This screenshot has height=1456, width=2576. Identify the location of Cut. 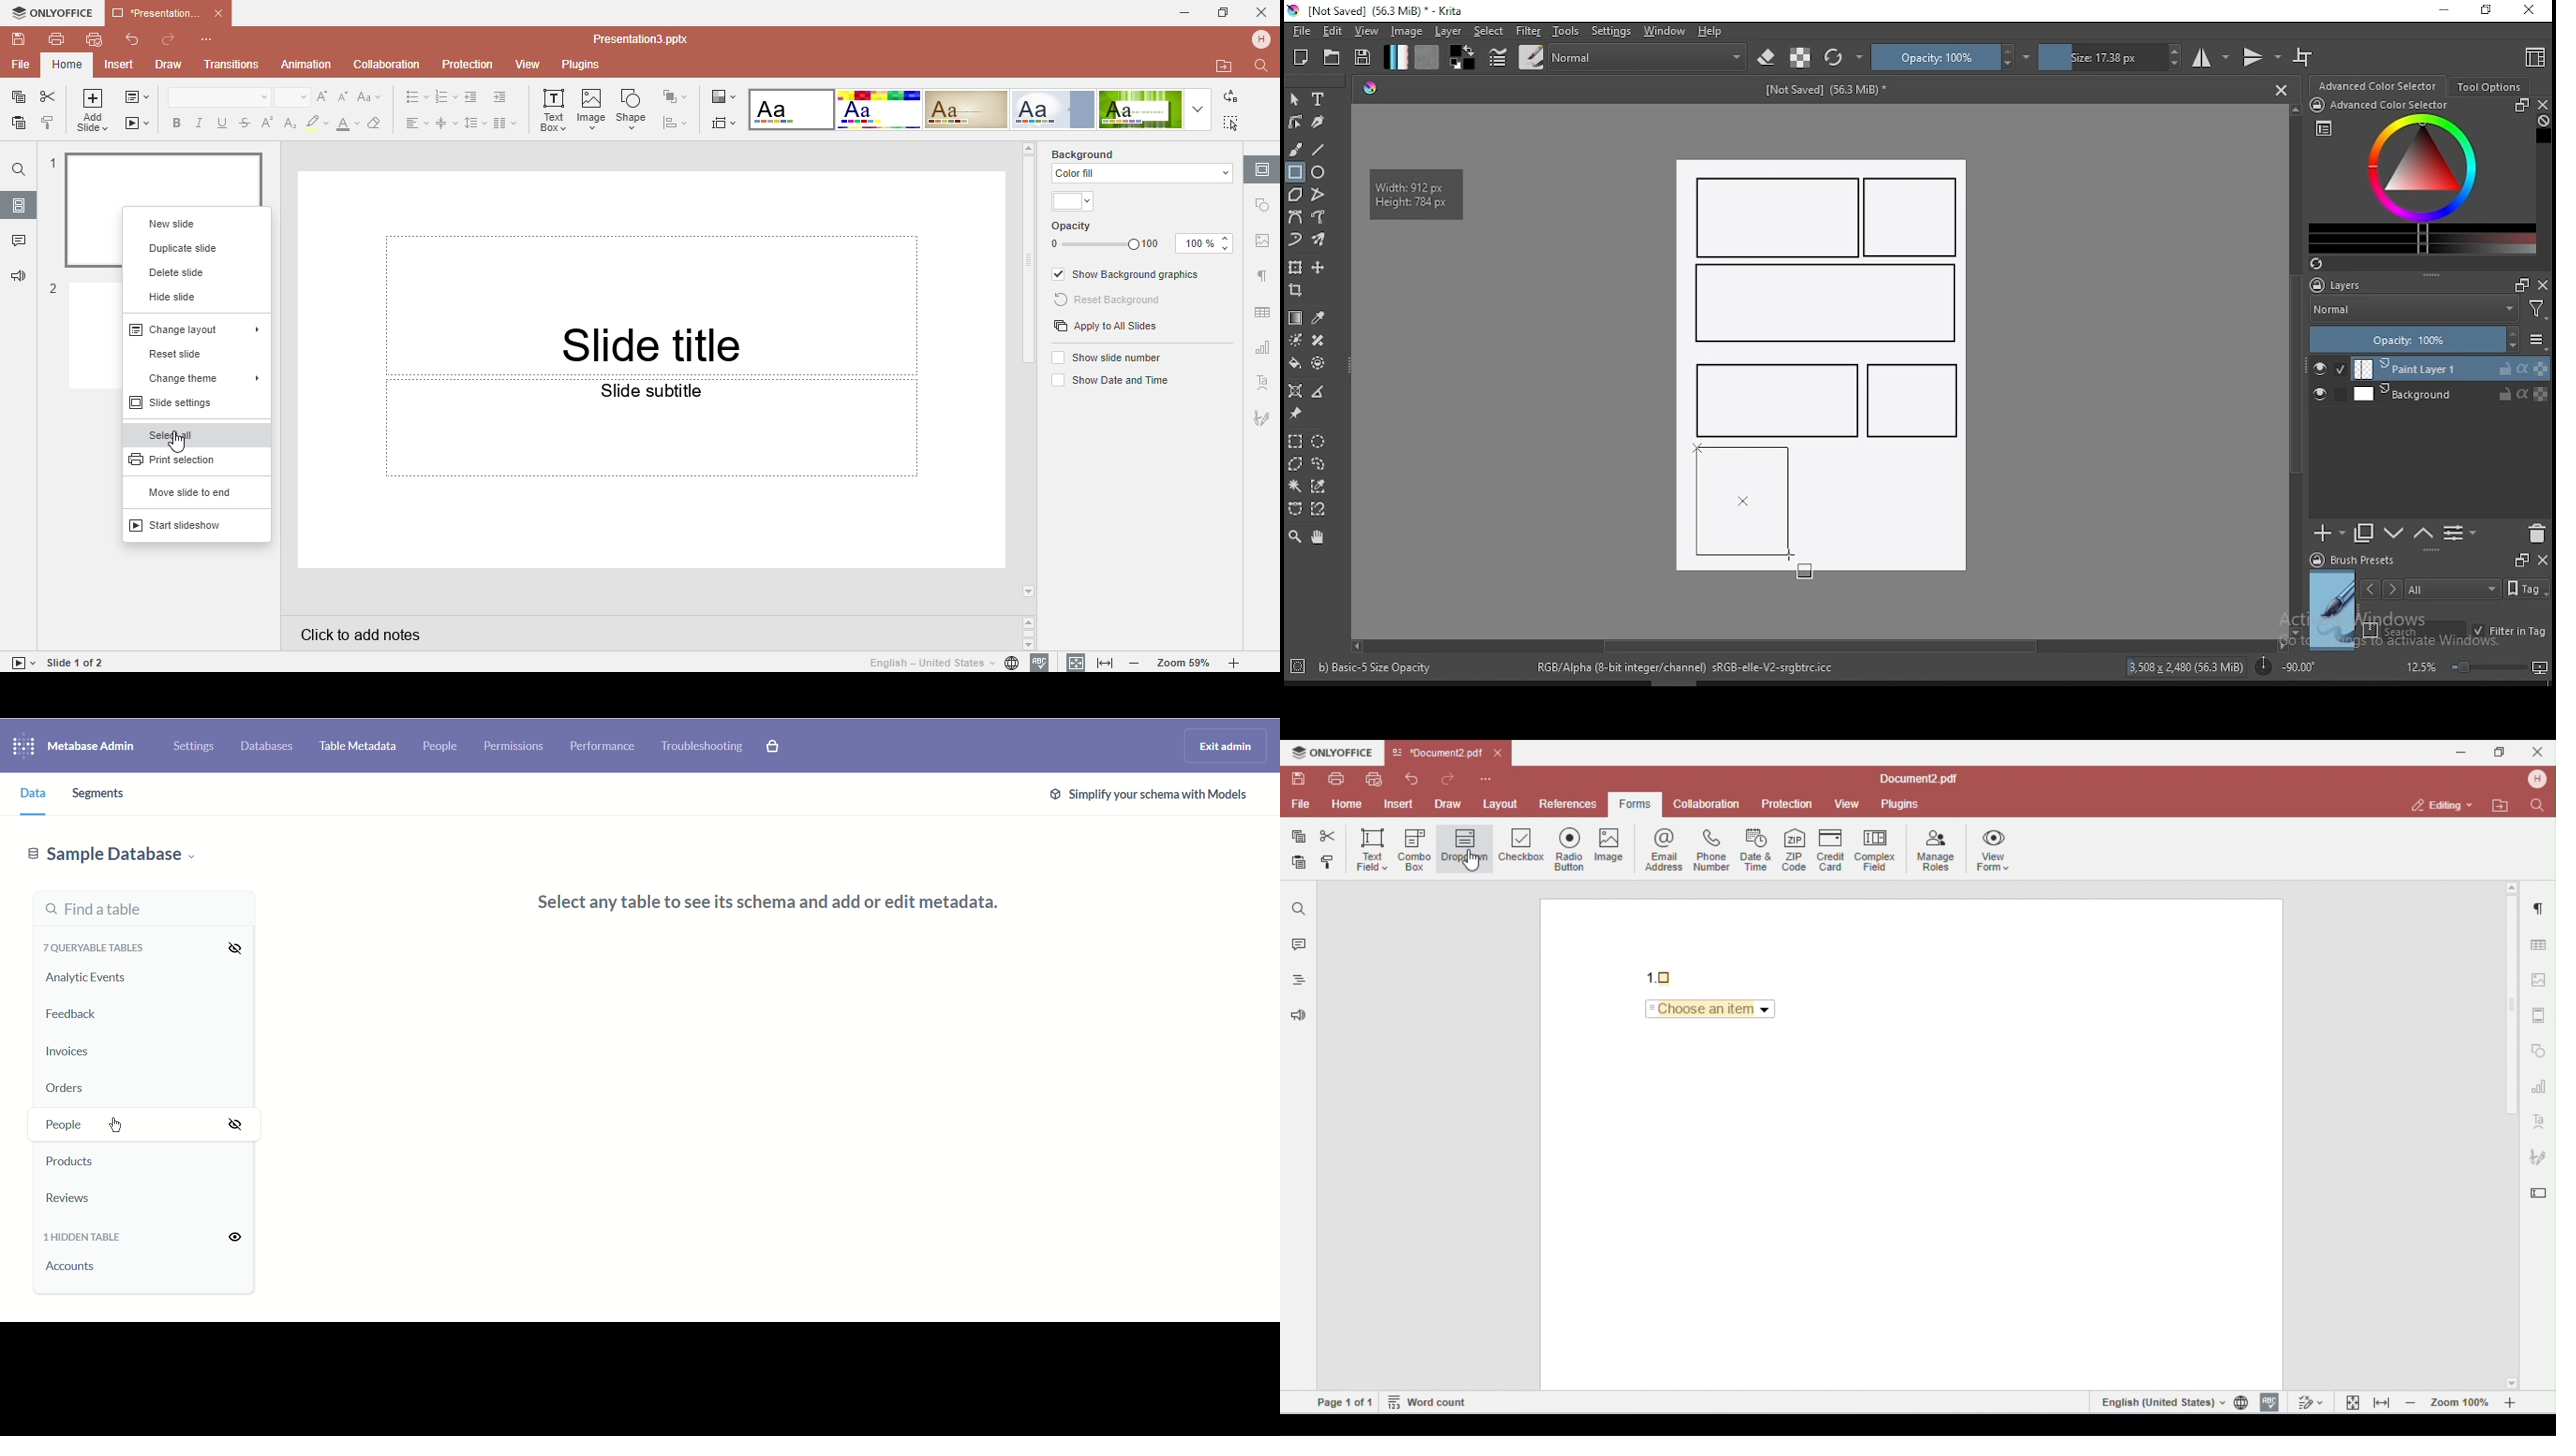
(49, 97).